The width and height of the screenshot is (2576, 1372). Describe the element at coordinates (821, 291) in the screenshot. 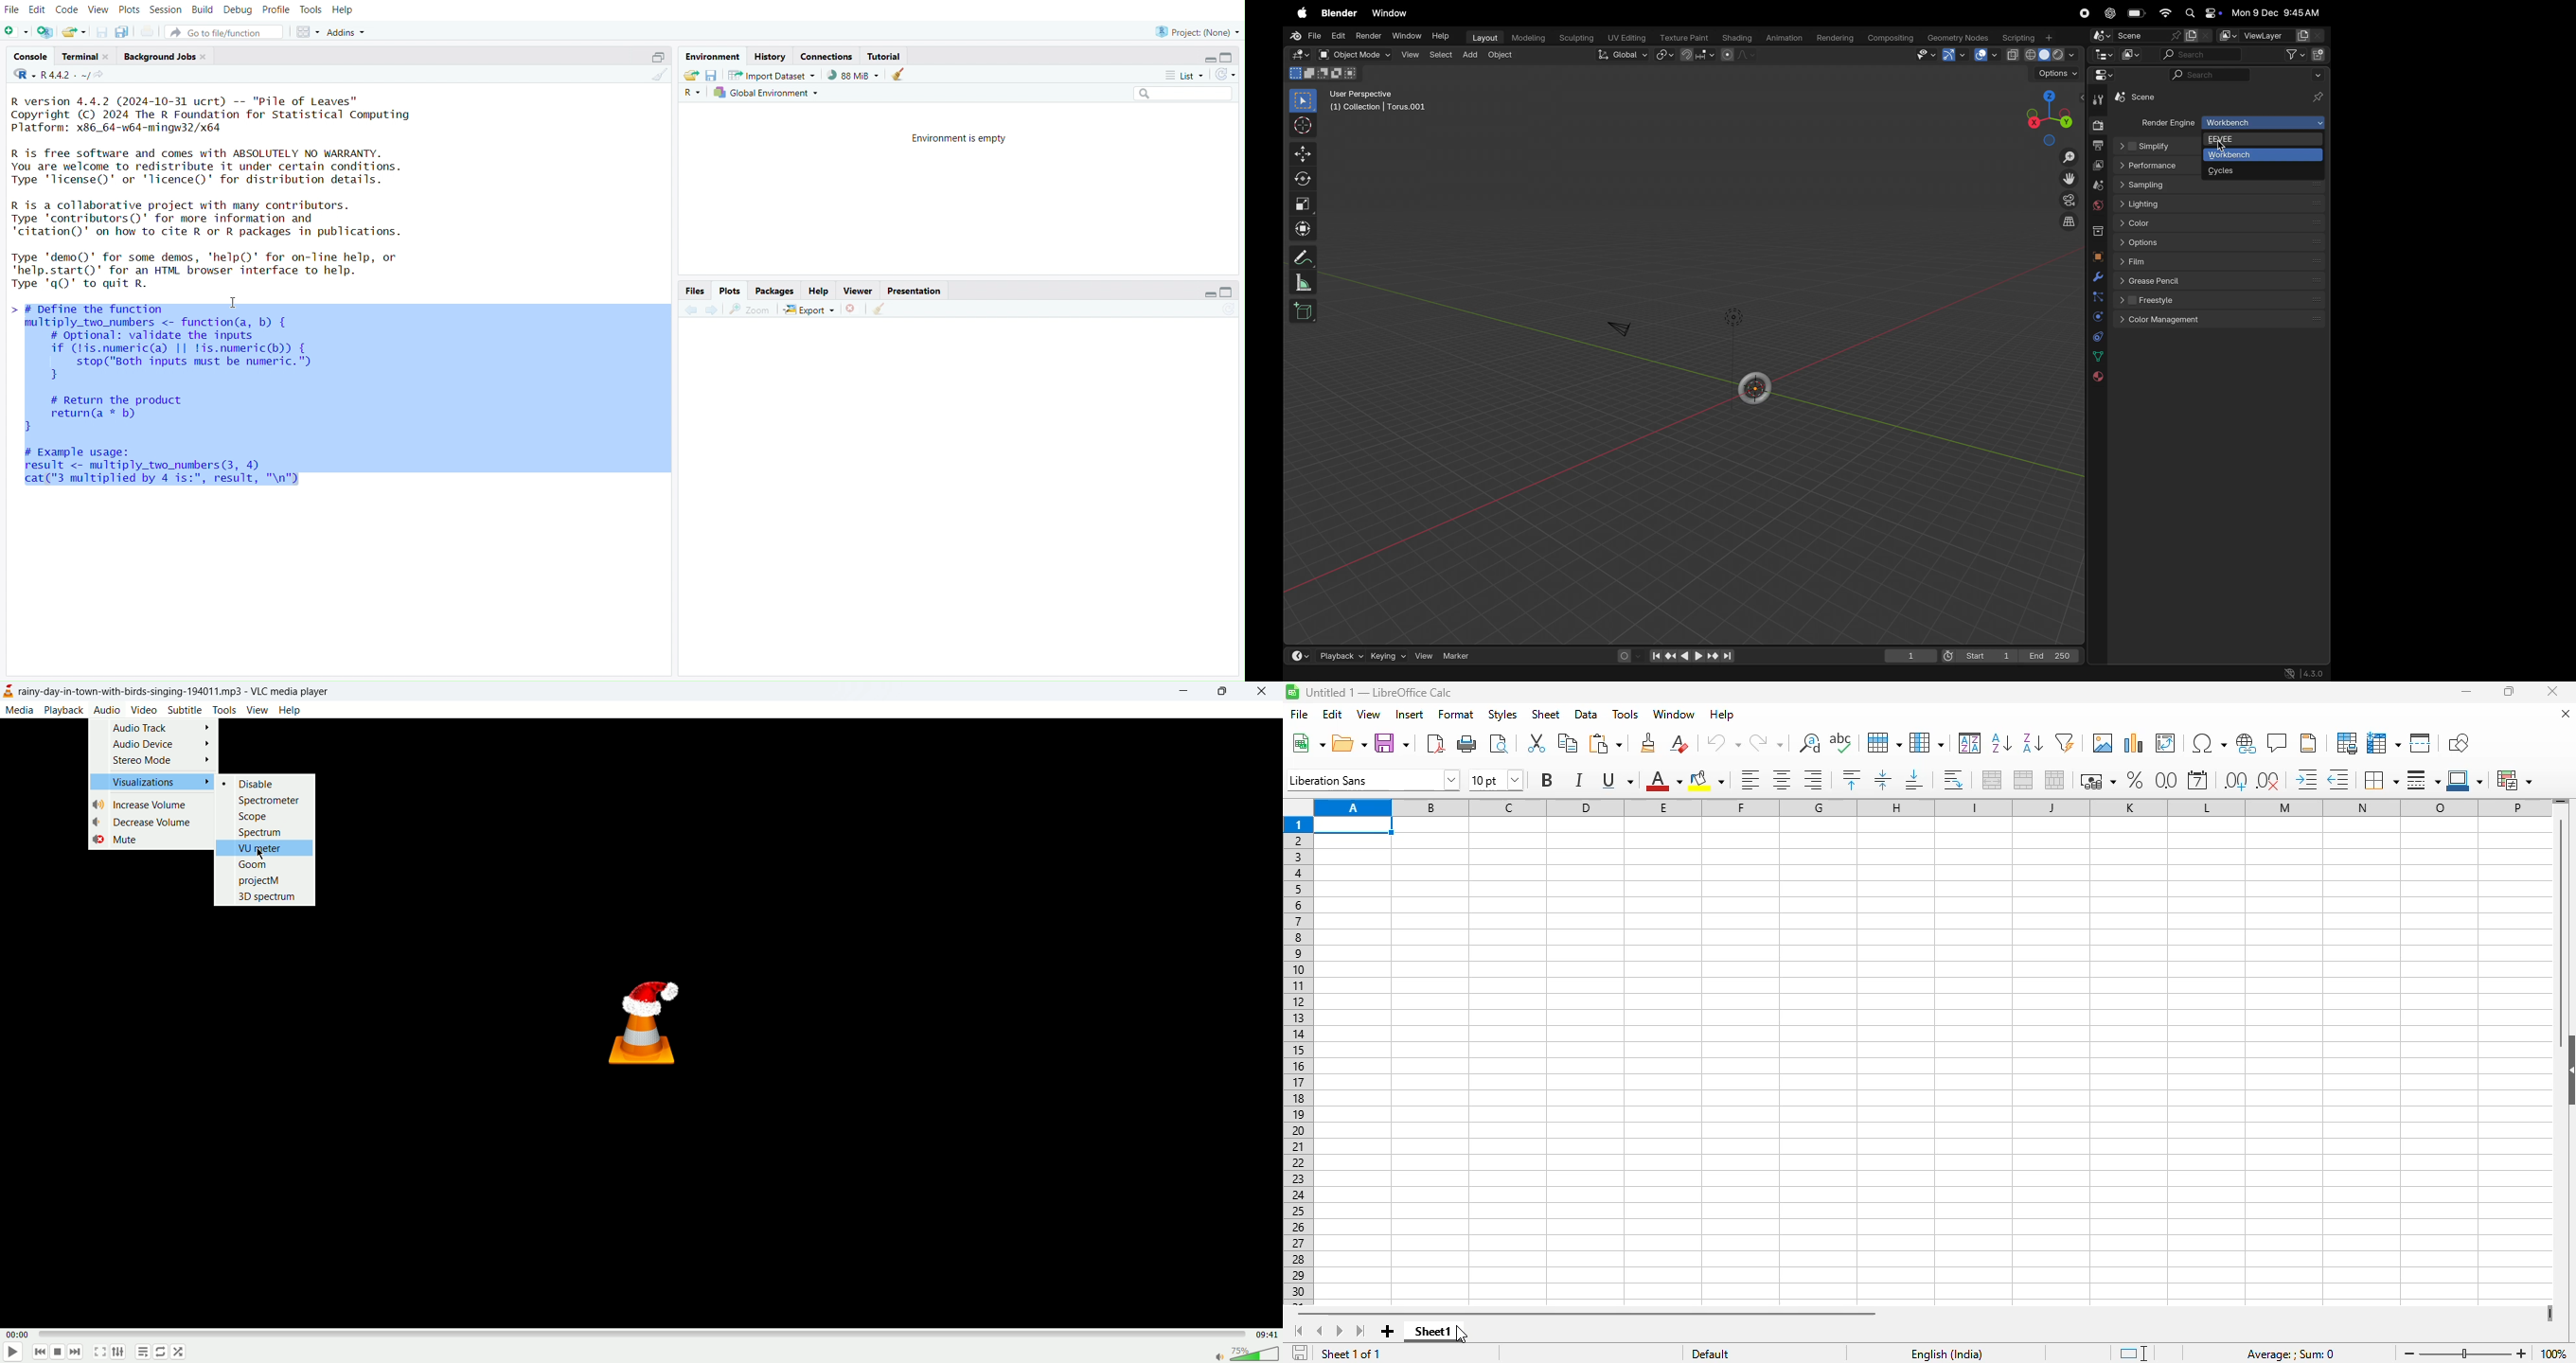

I see `Help` at that location.